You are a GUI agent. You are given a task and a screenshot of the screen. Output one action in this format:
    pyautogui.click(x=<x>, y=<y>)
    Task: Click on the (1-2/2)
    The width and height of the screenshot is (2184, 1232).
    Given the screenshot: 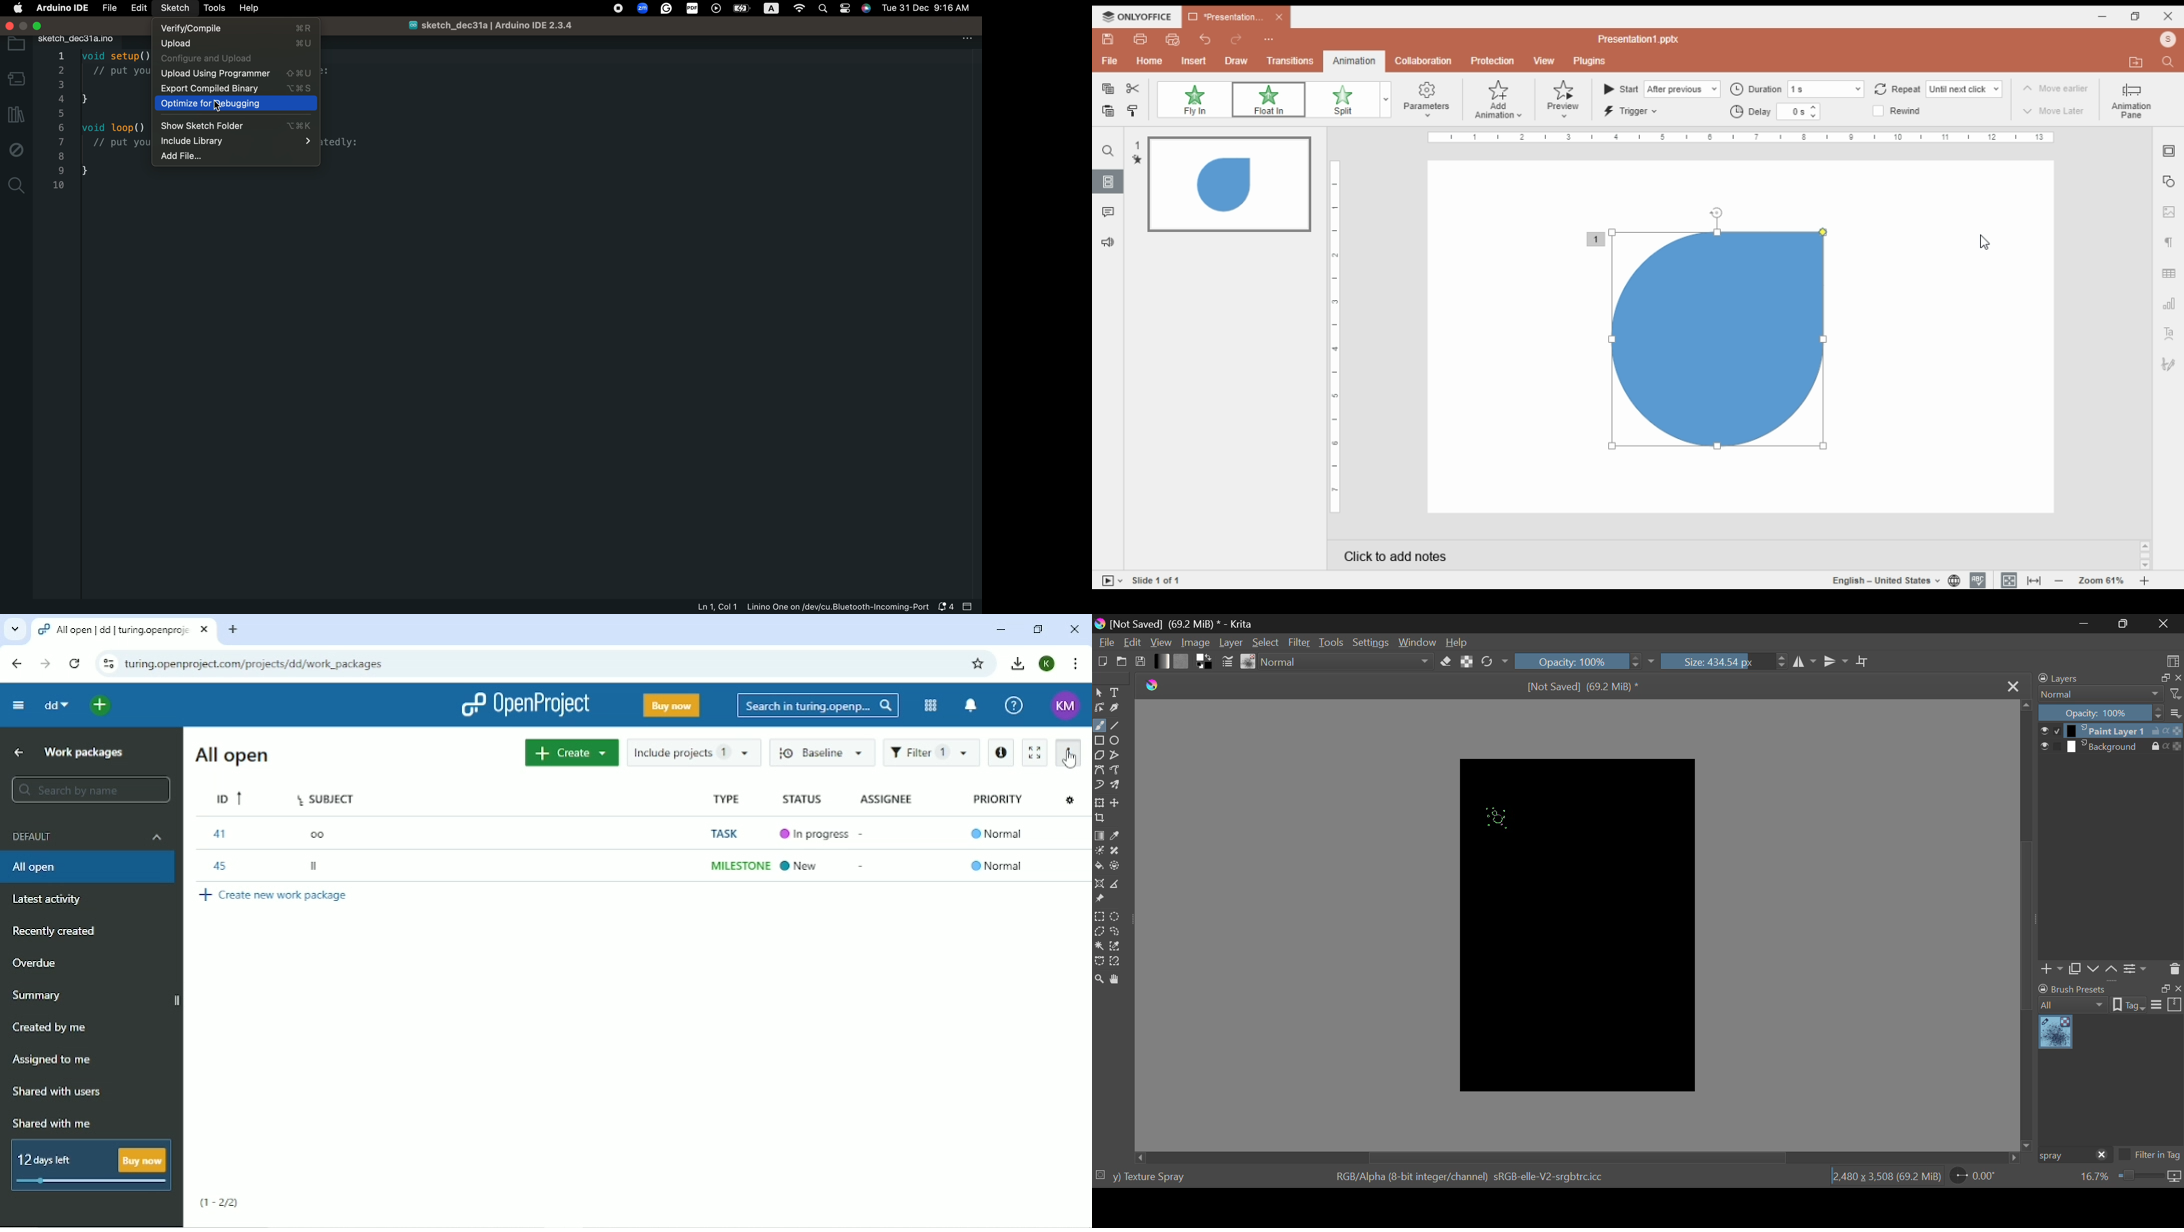 What is the action you would take?
    pyautogui.click(x=220, y=1203)
    